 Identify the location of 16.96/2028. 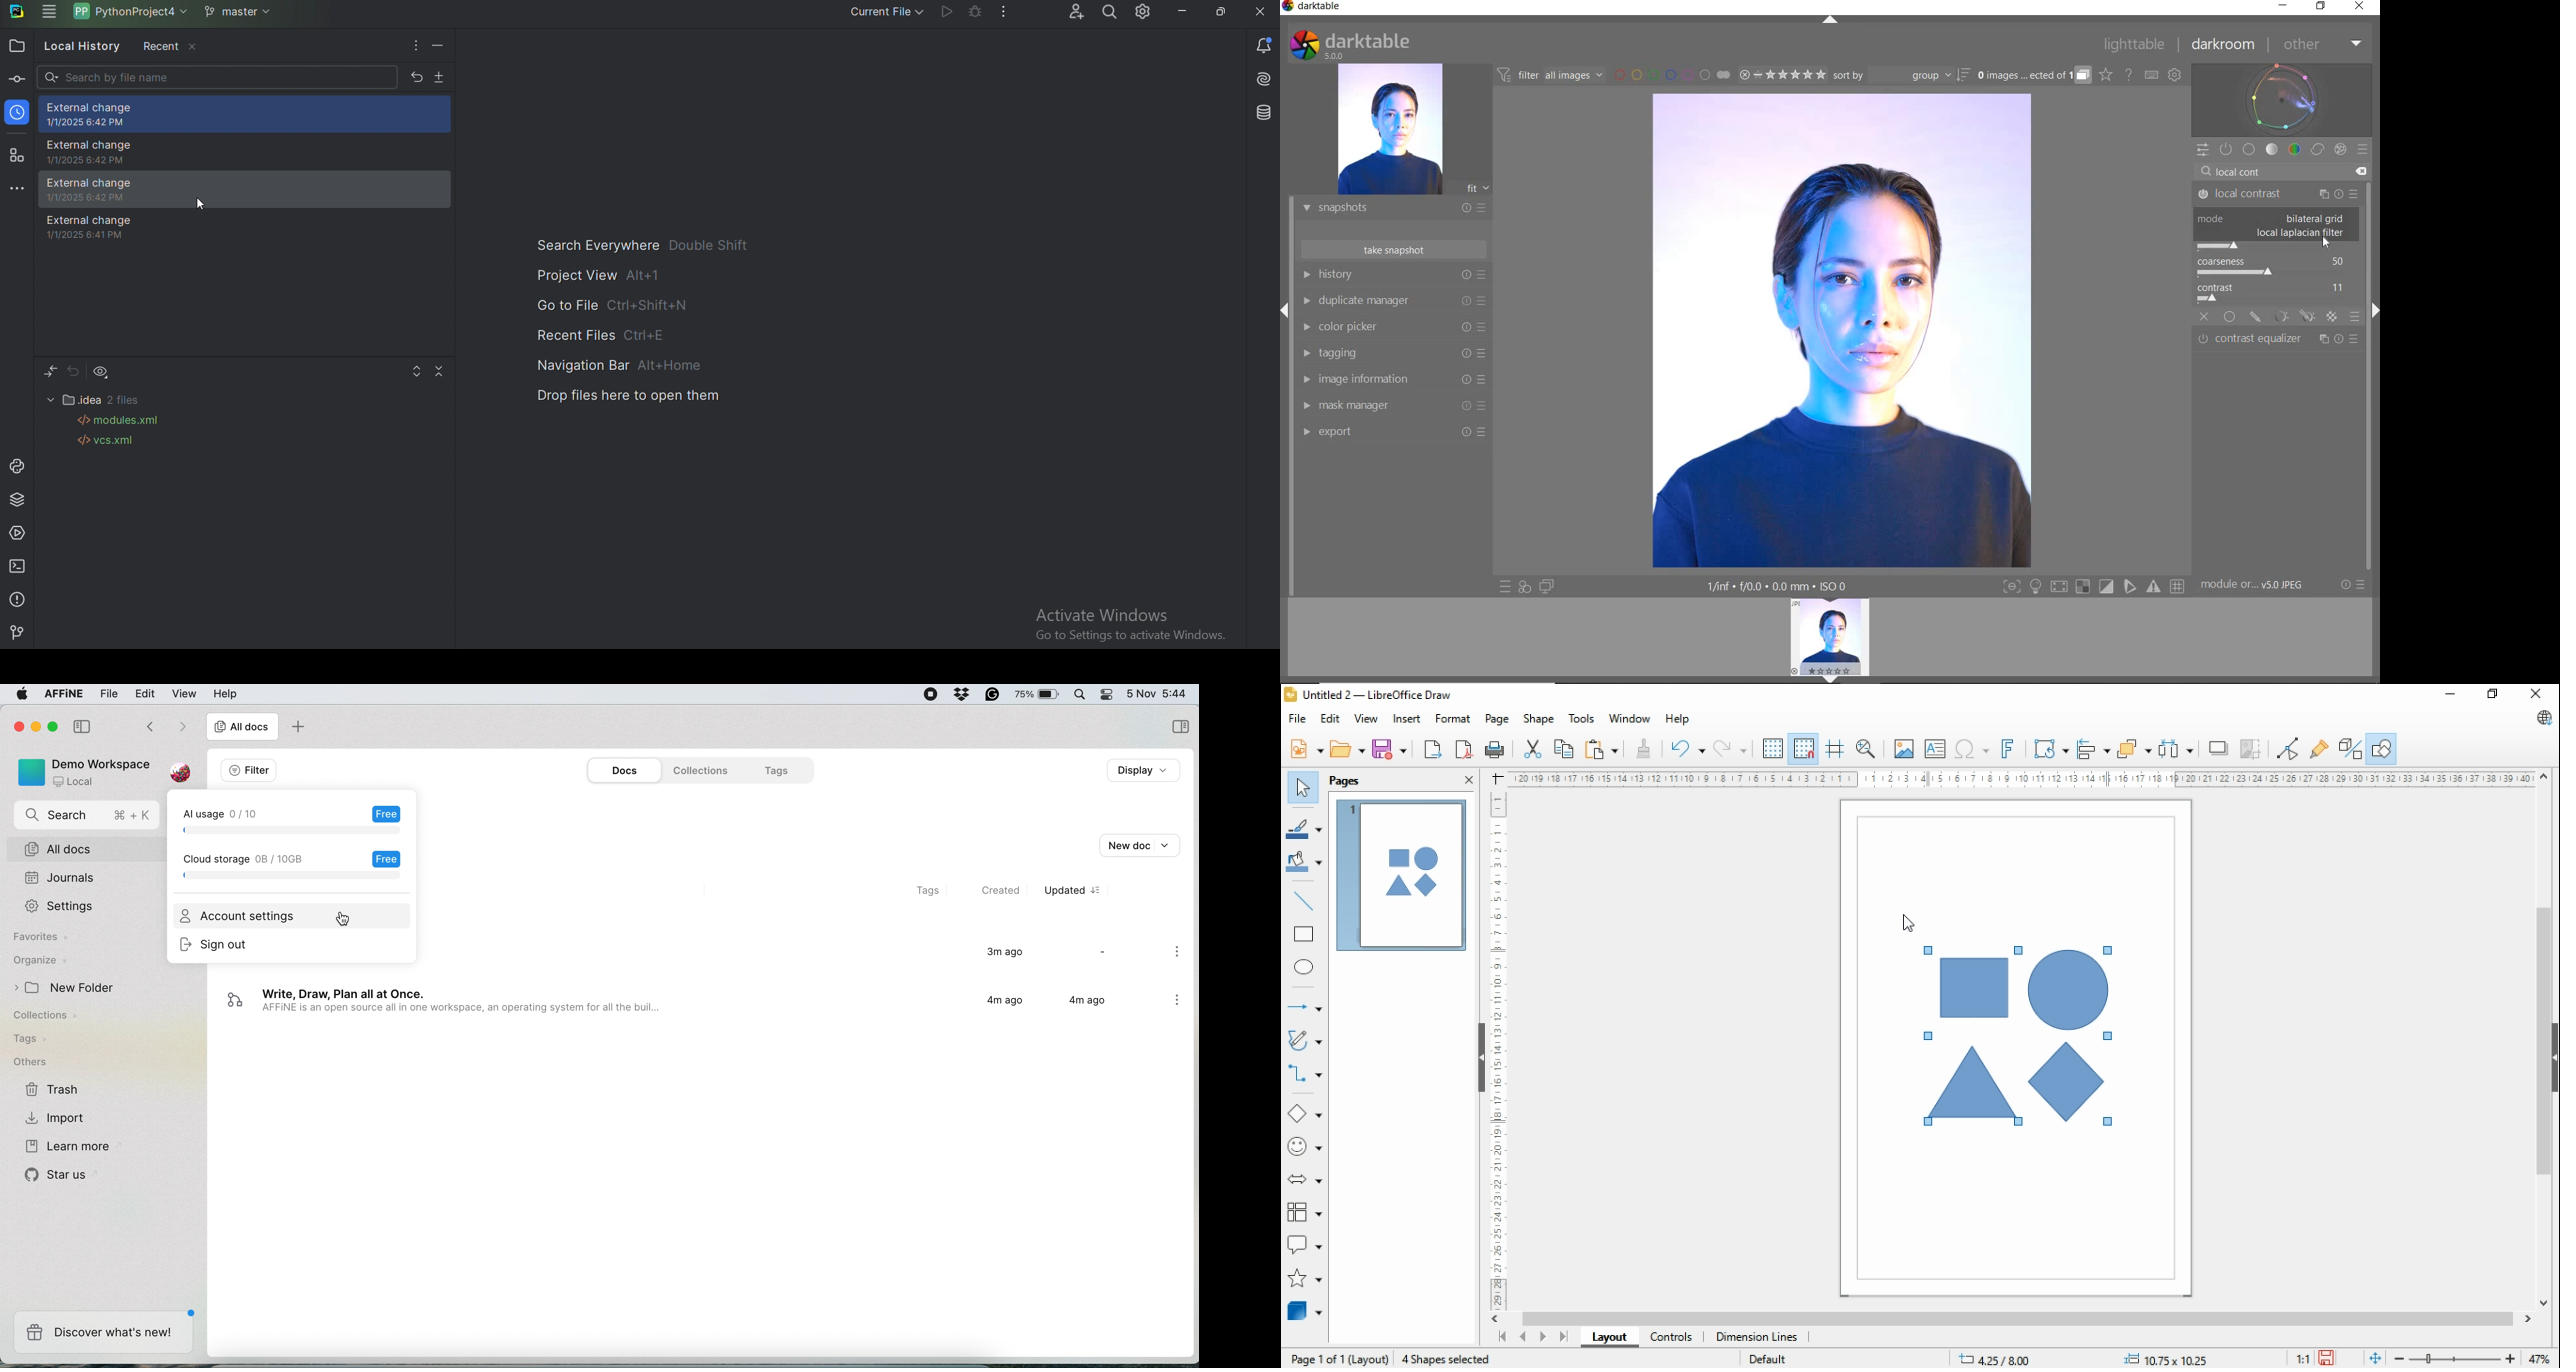
(1997, 1361).